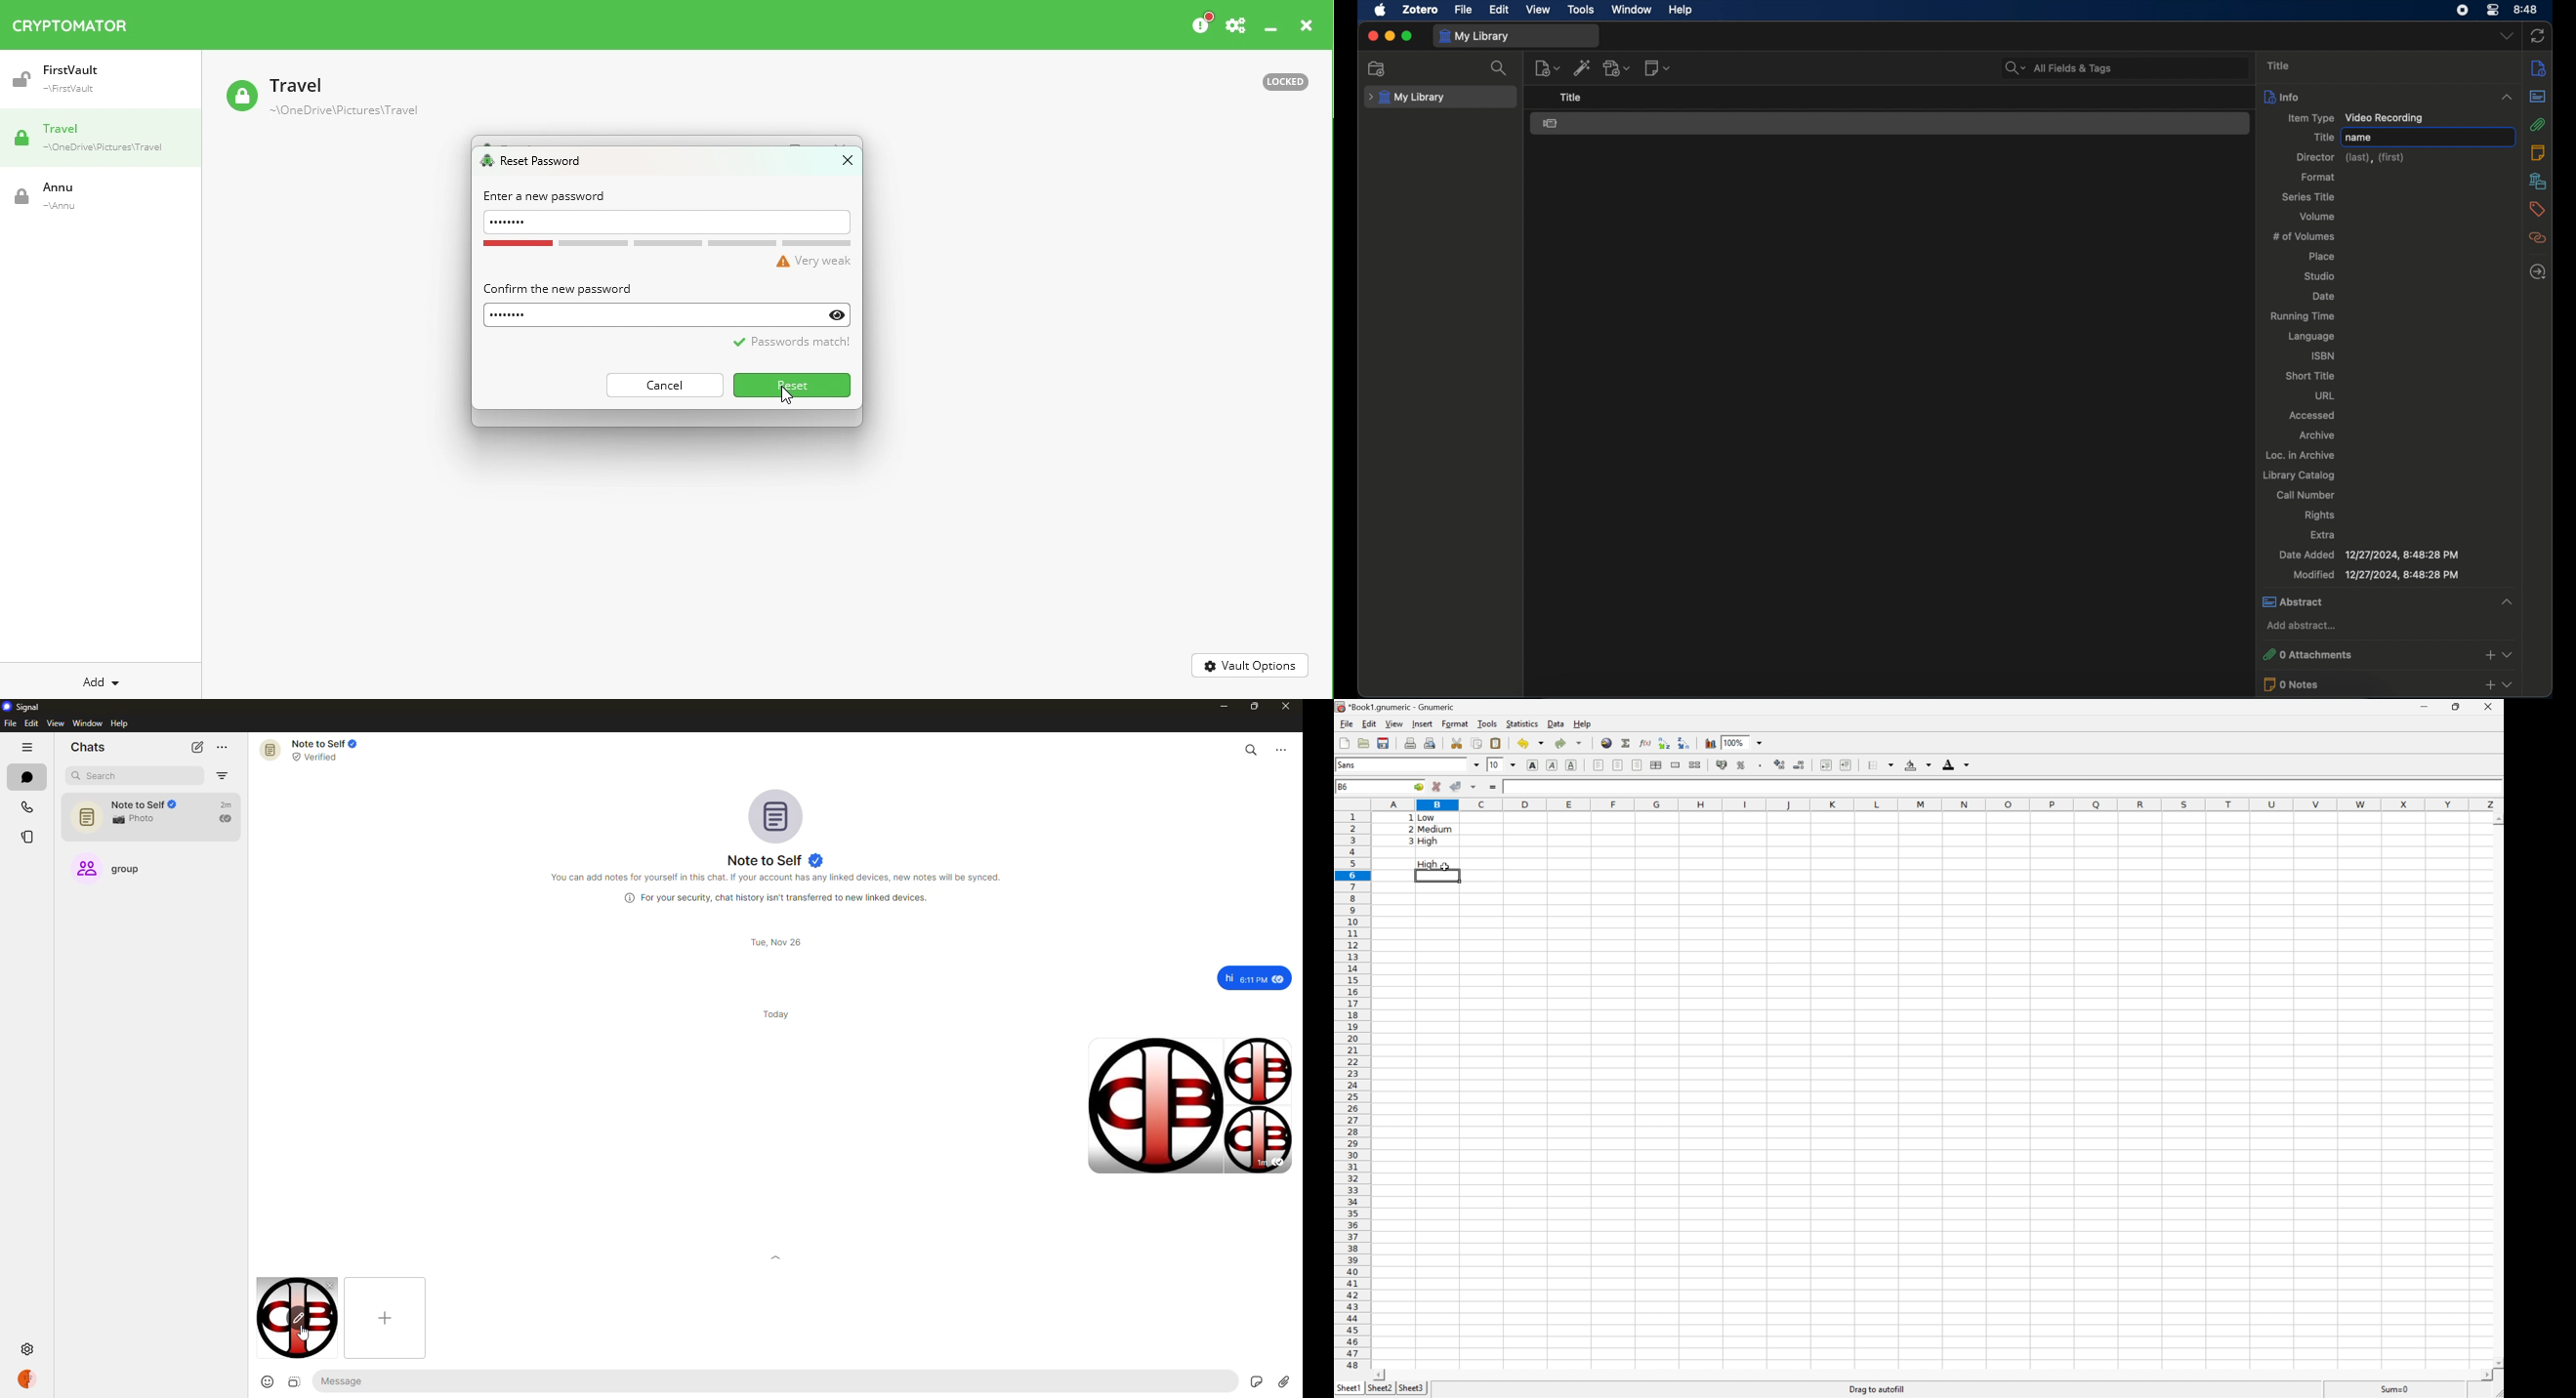  I want to click on no of volumes, so click(2304, 236).